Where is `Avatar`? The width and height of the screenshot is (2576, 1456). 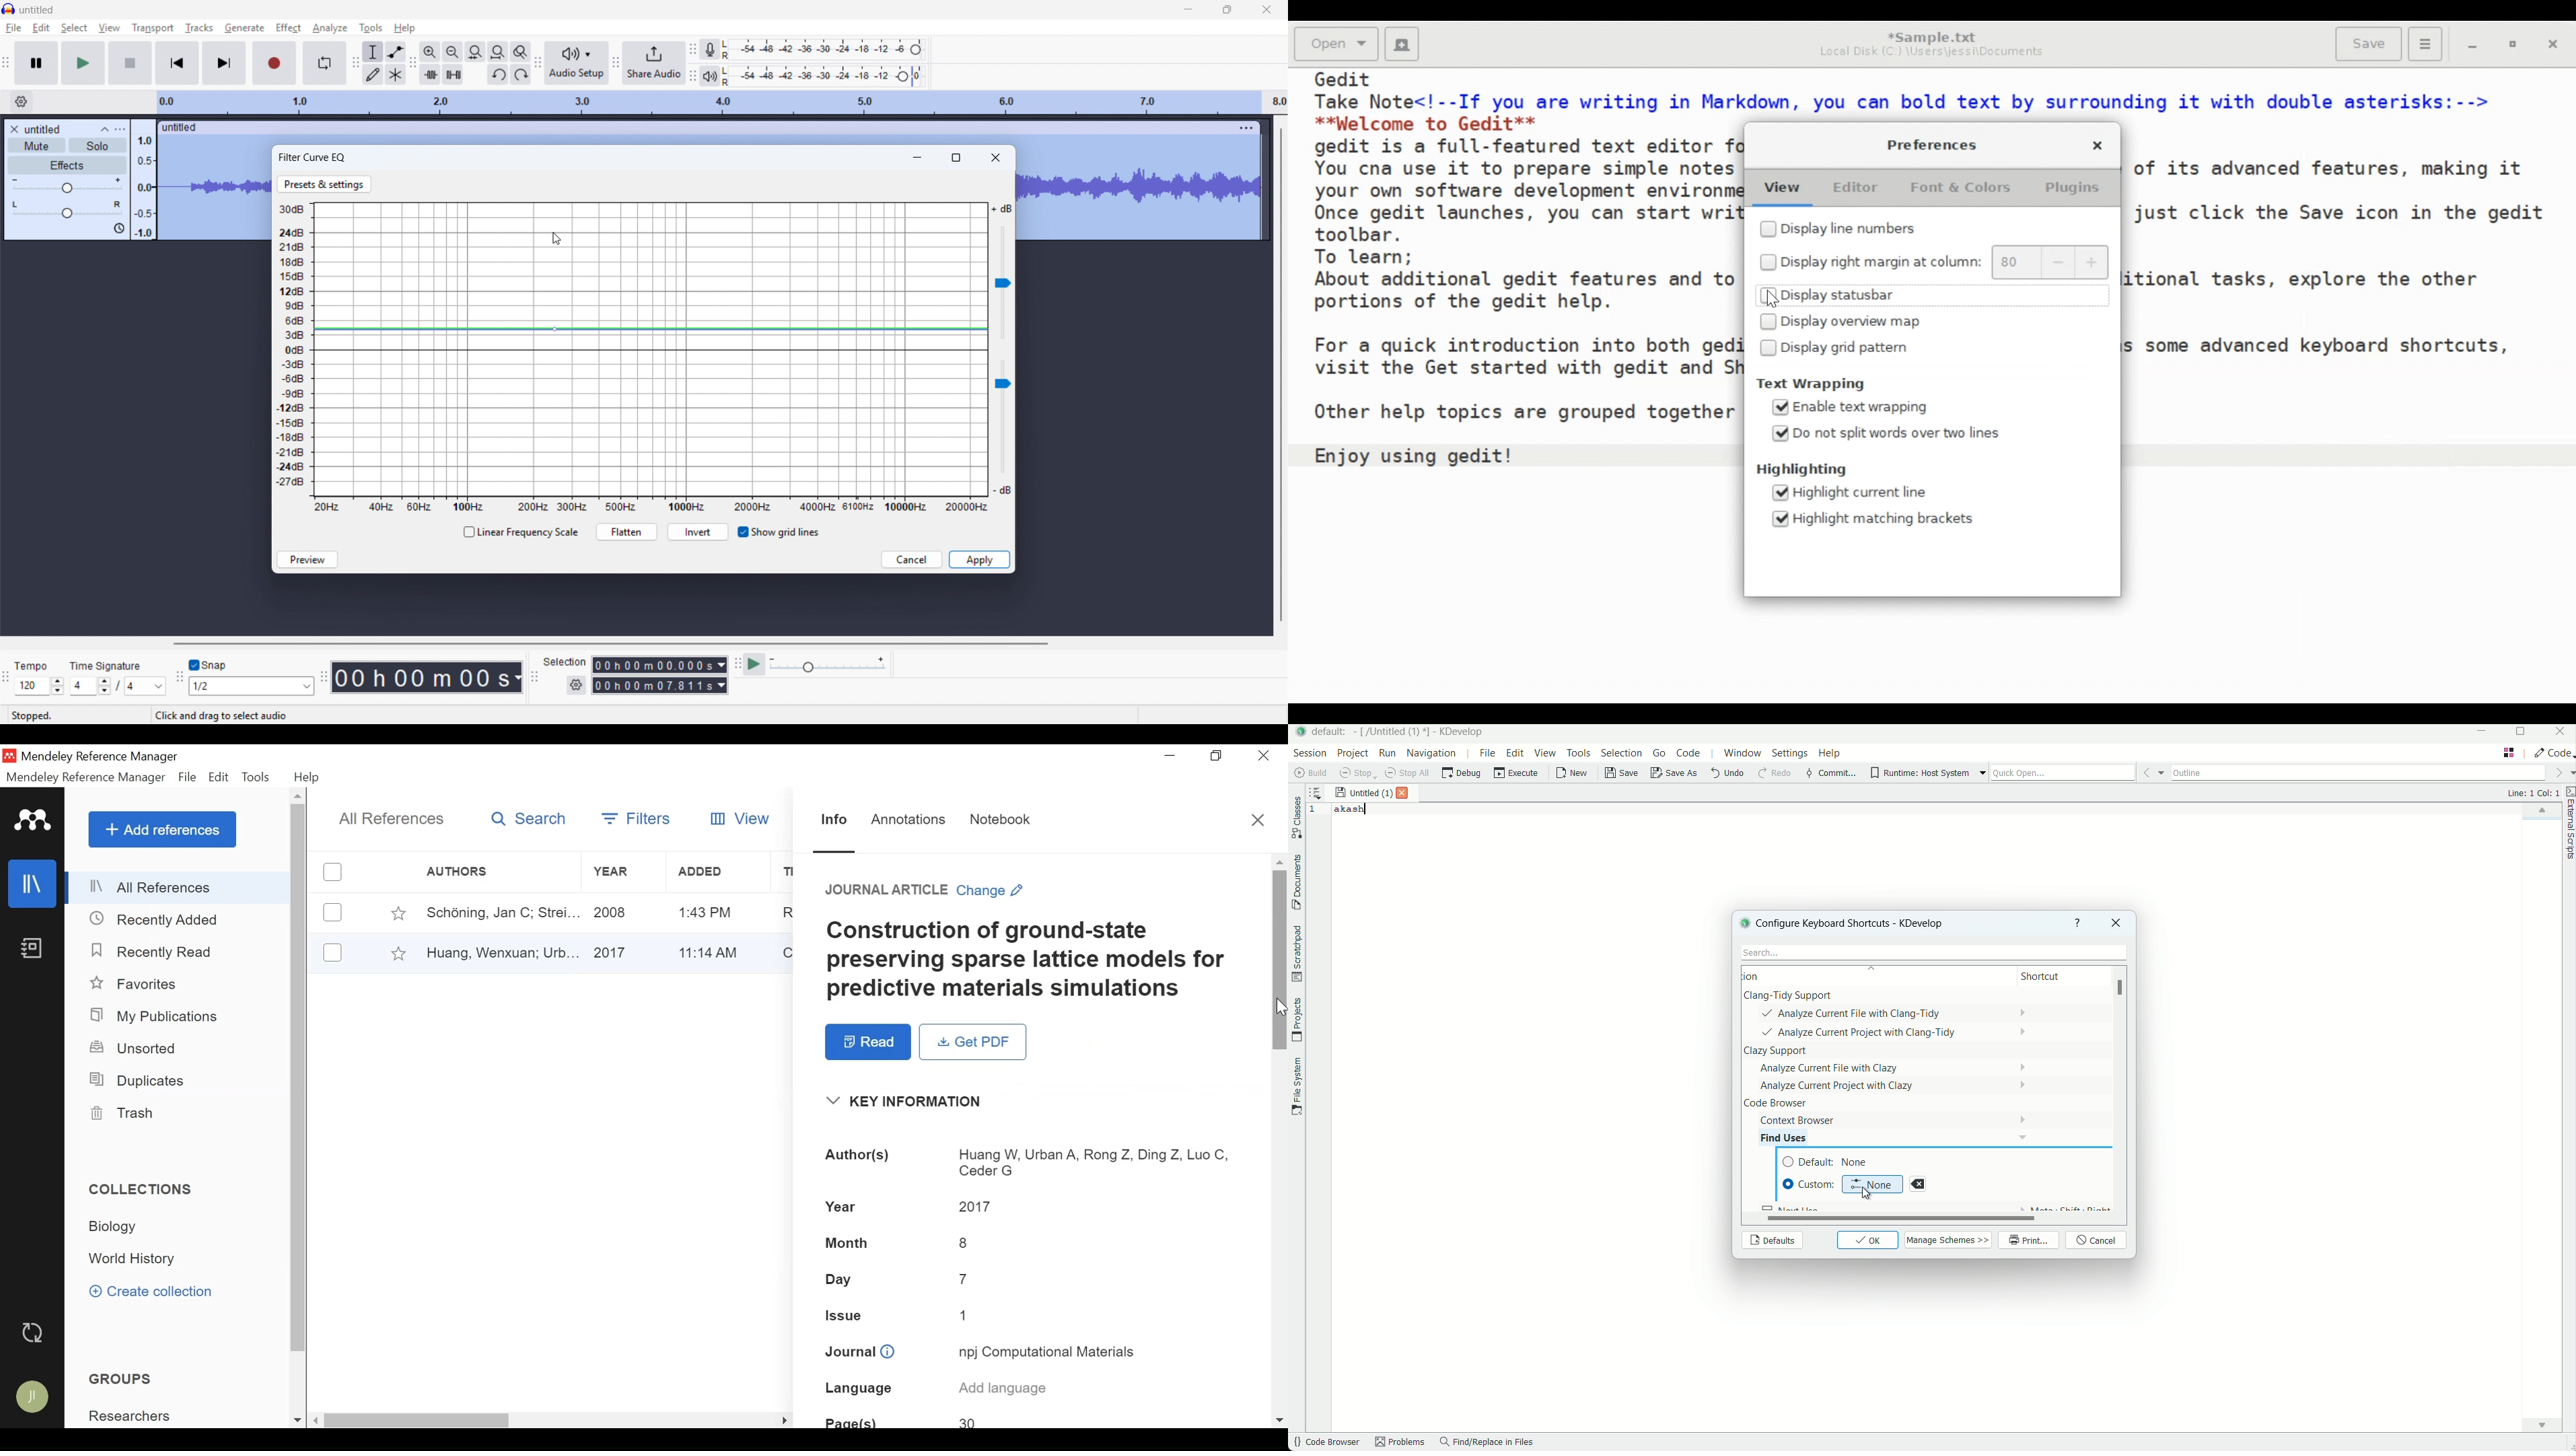 Avatar is located at coordinates (33, 1398).